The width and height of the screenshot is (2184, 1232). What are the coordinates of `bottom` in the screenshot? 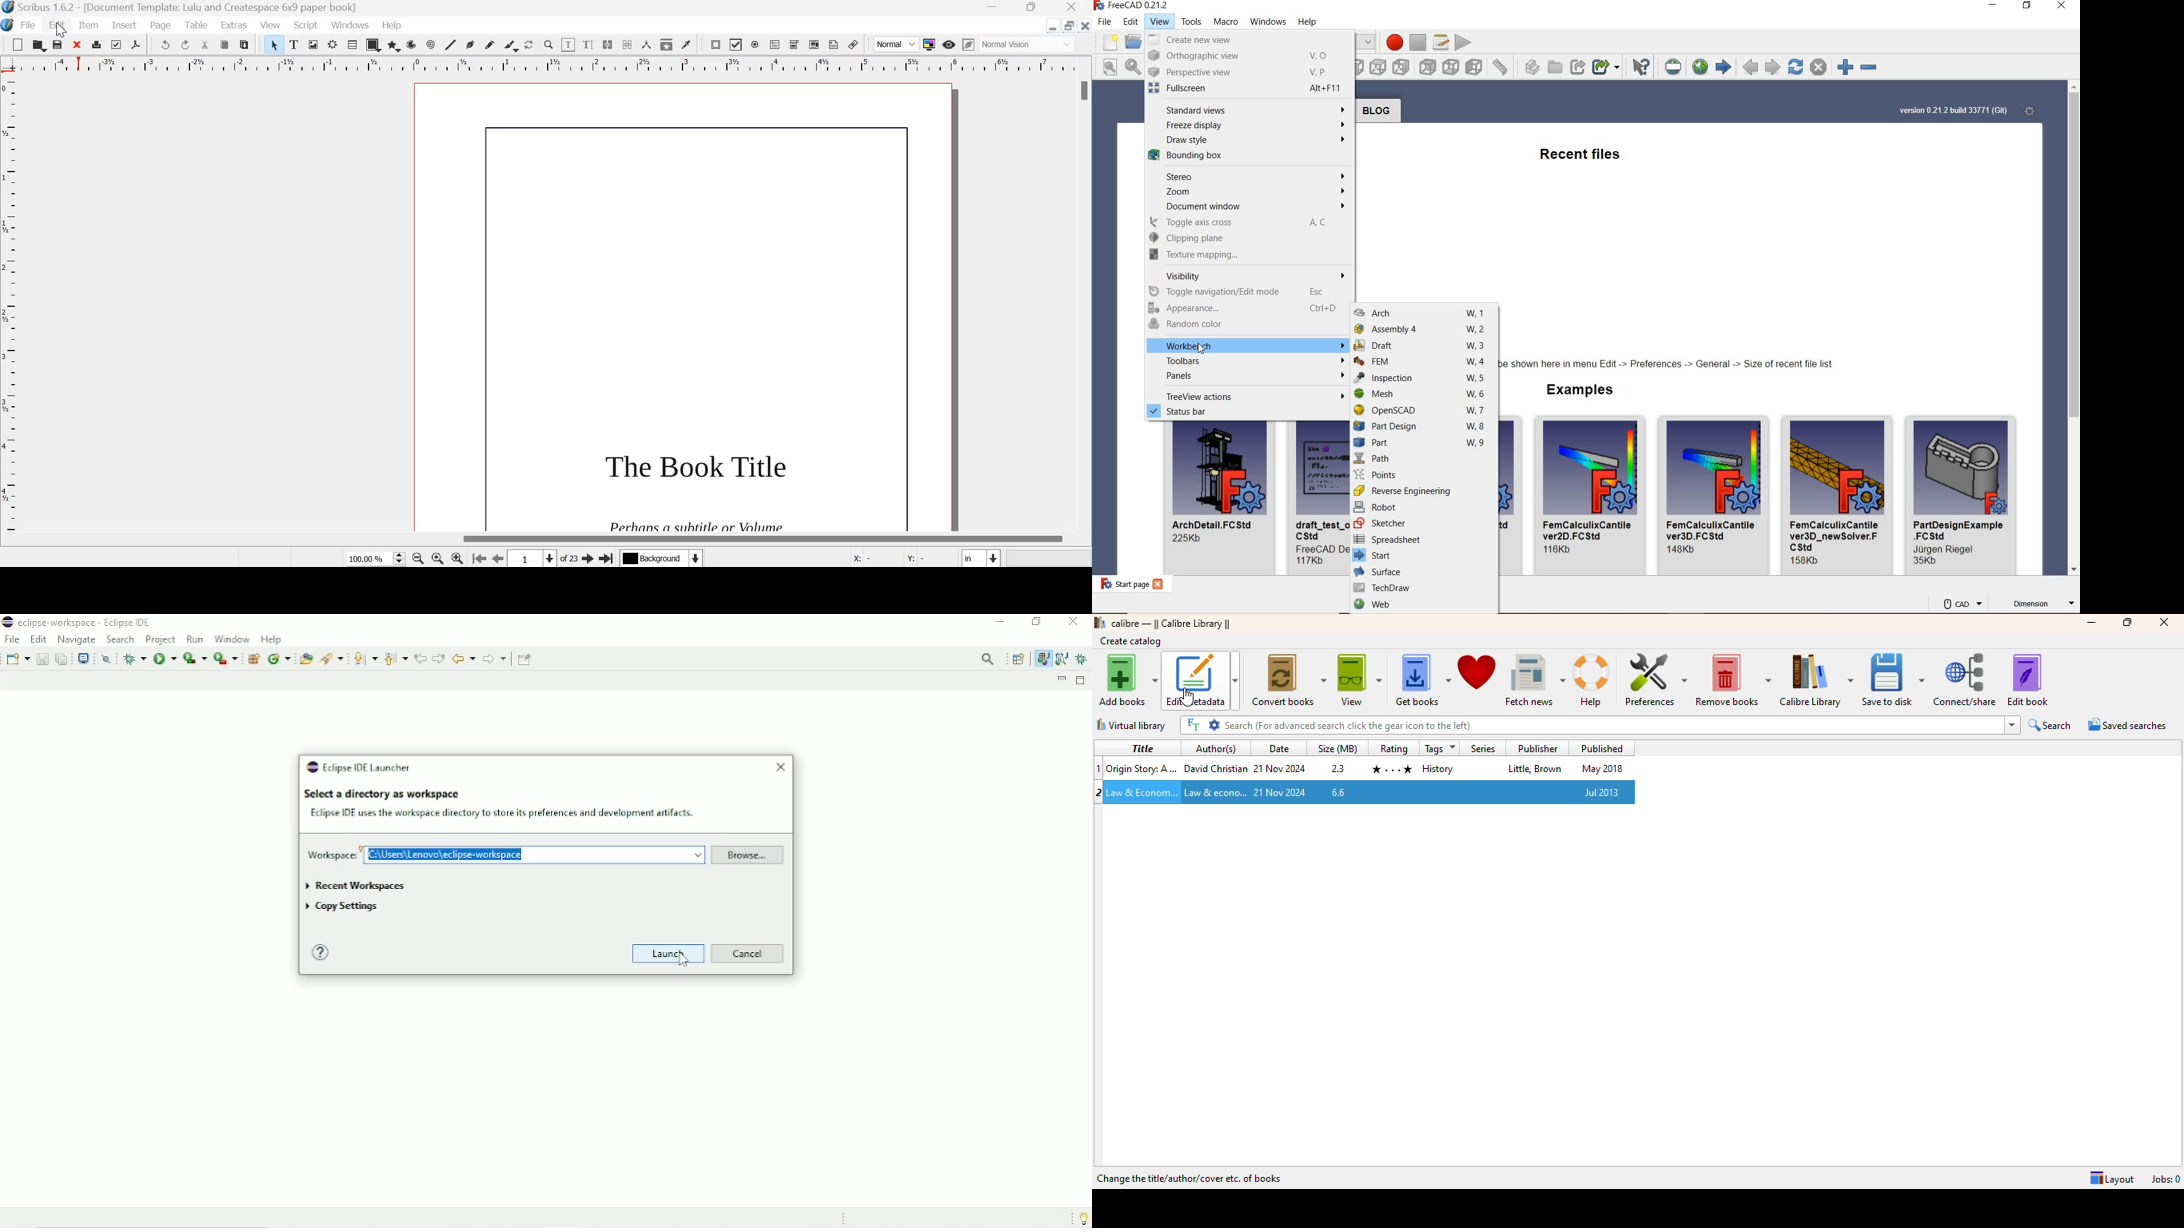 It's located at (1451, 68).